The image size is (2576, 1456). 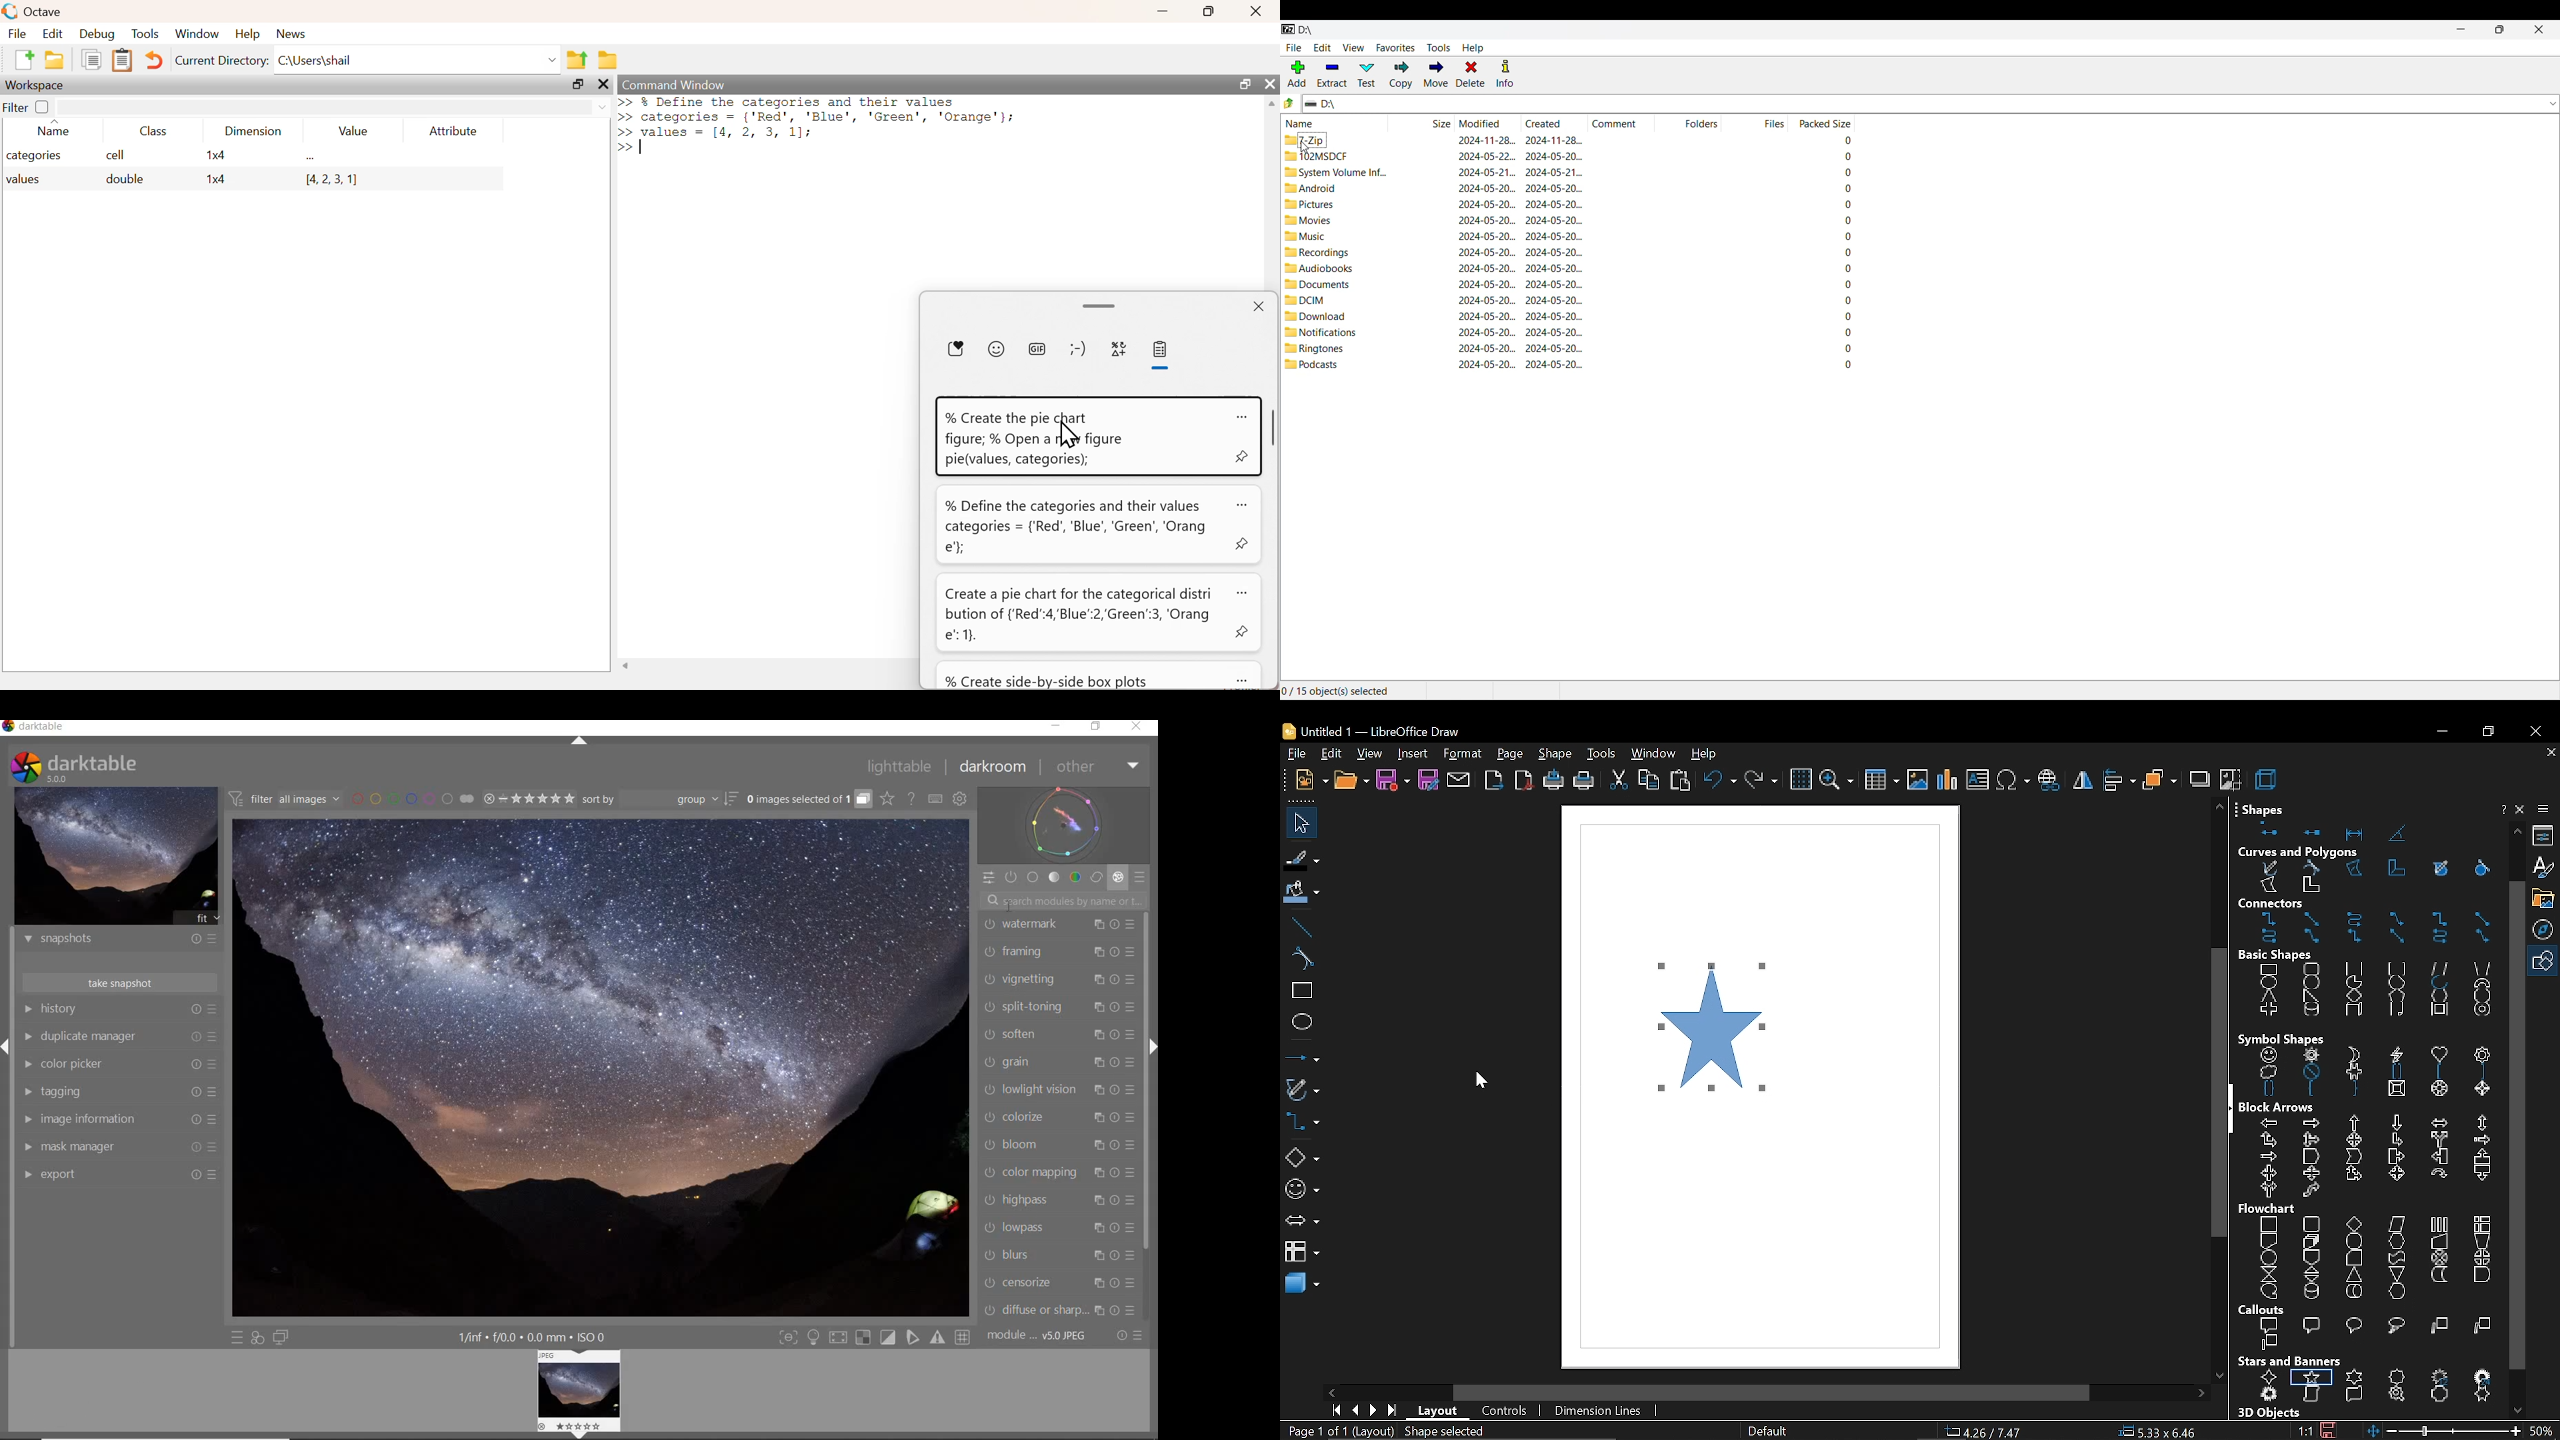 What do you see at coordinates (1767, 1391) in the screenshot?
I see `horizontal scroll bar` at bounding box center [1767, 1391].